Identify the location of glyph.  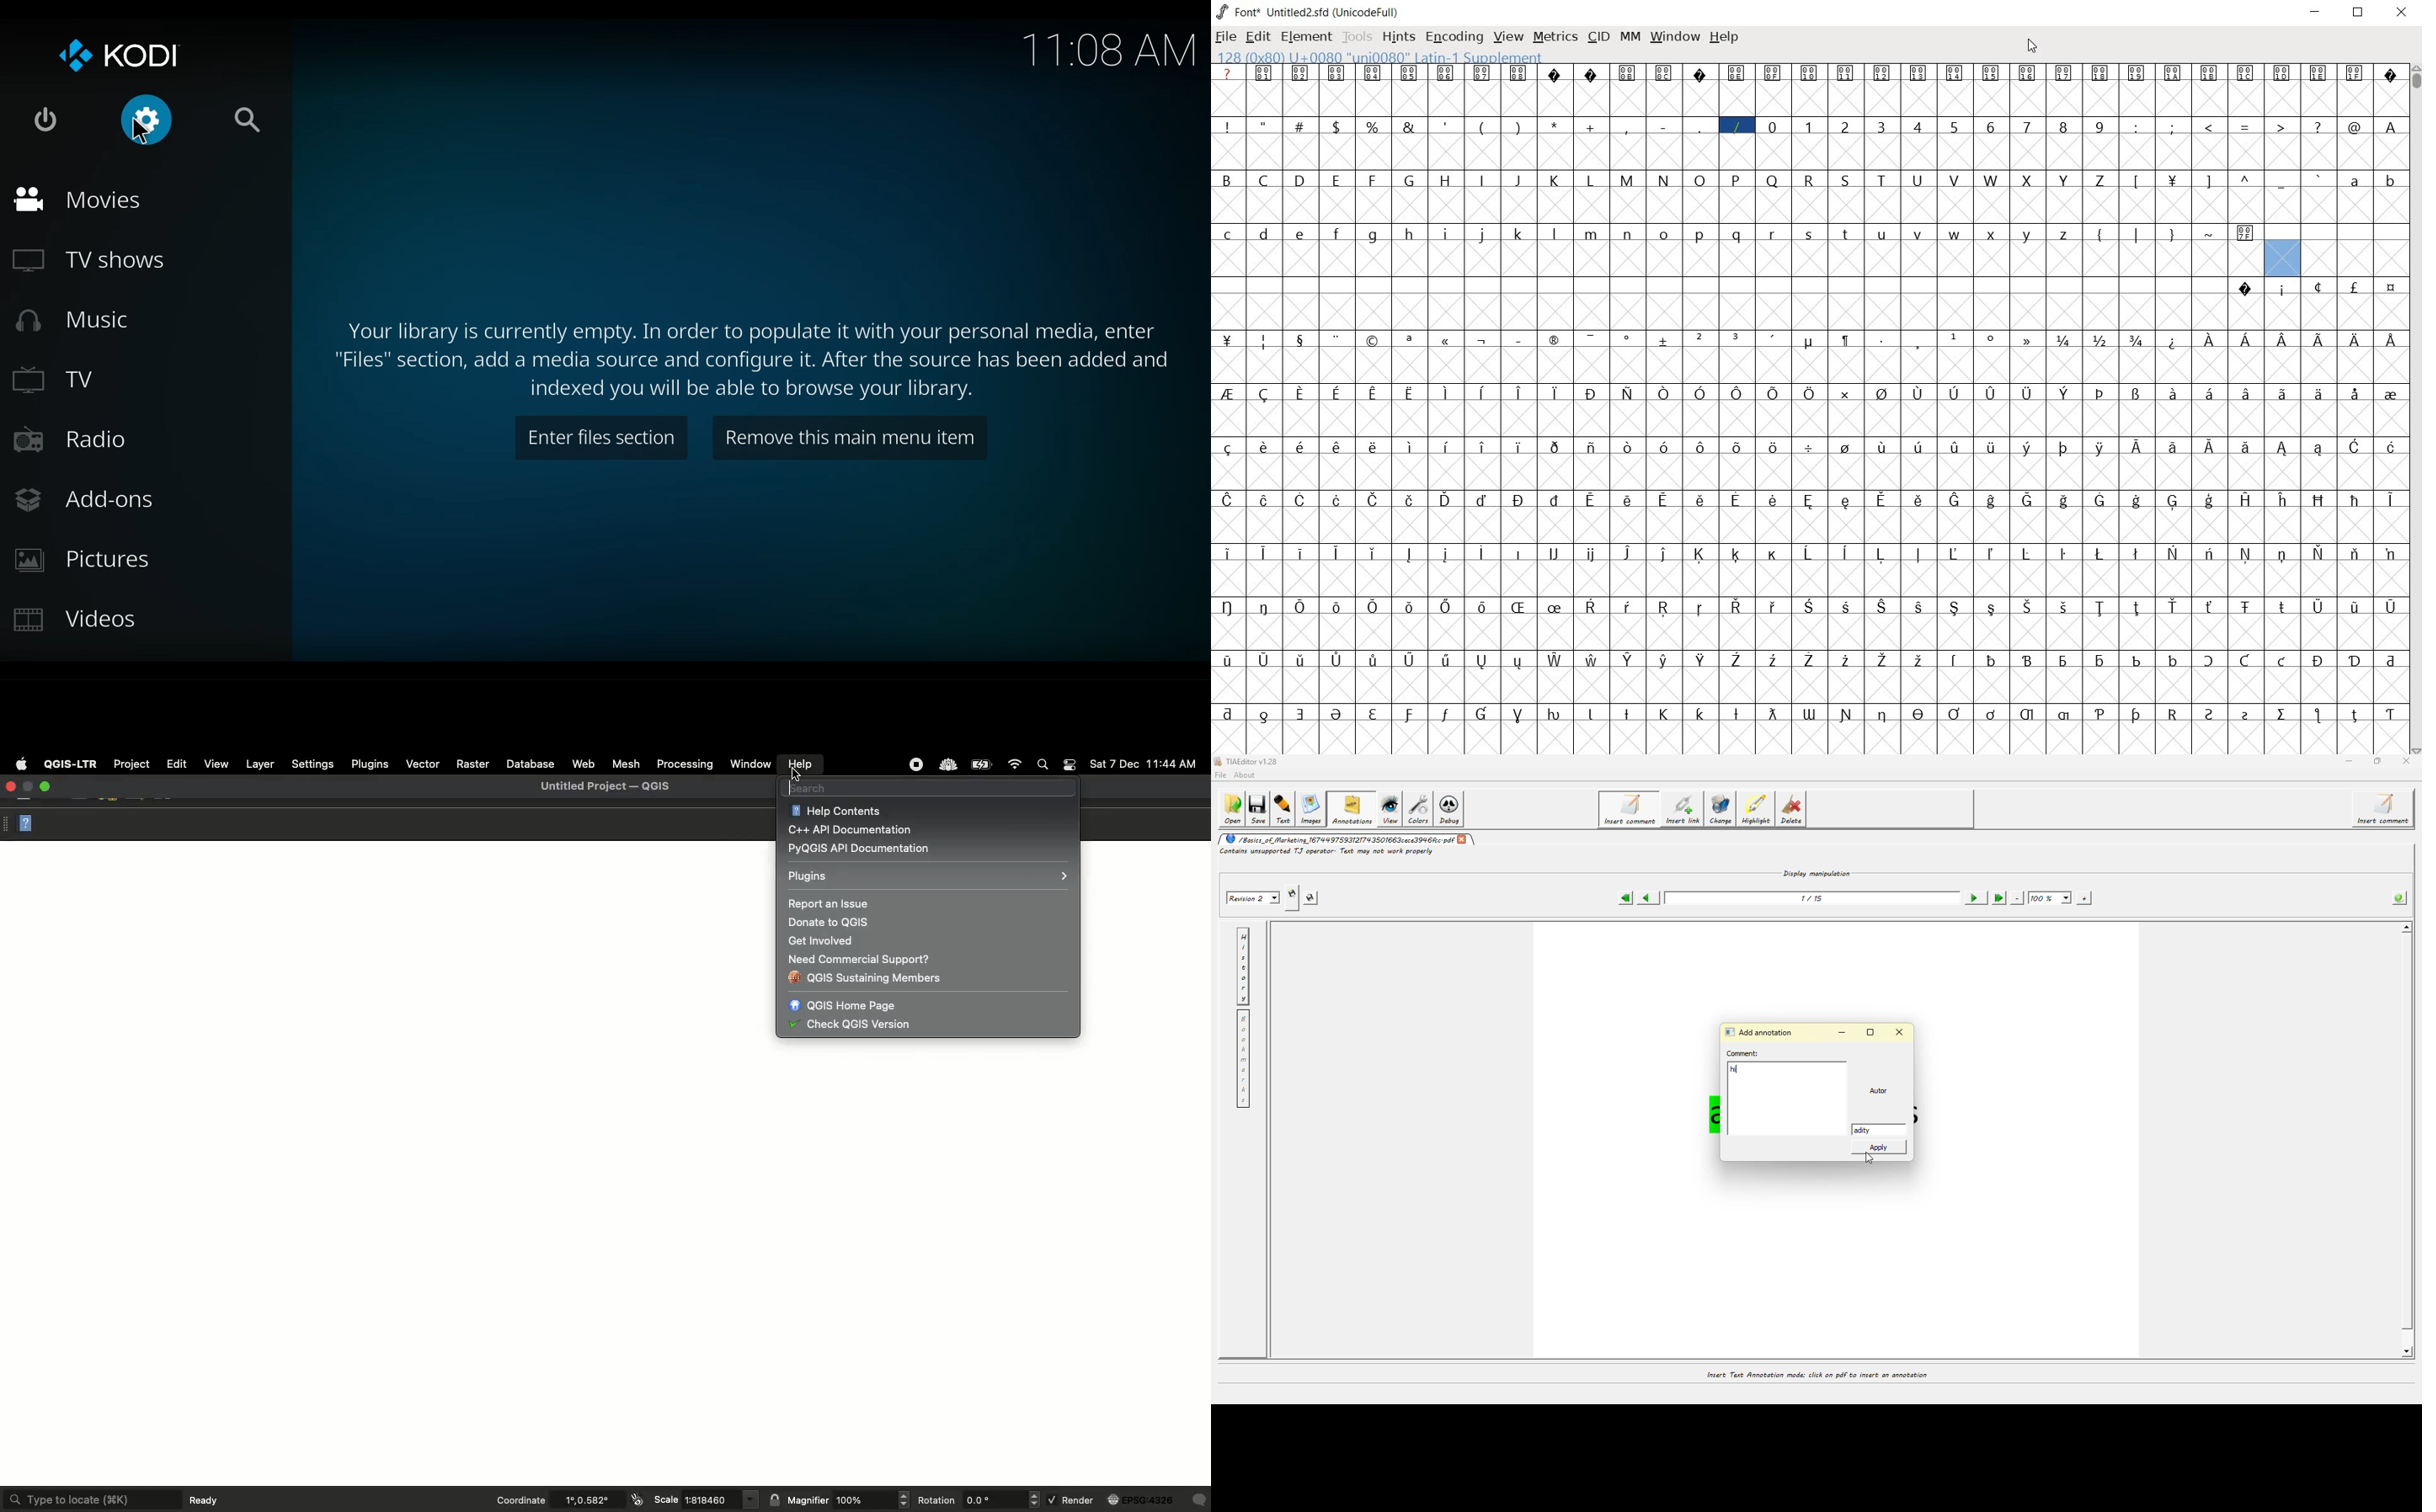
(1701, 339).